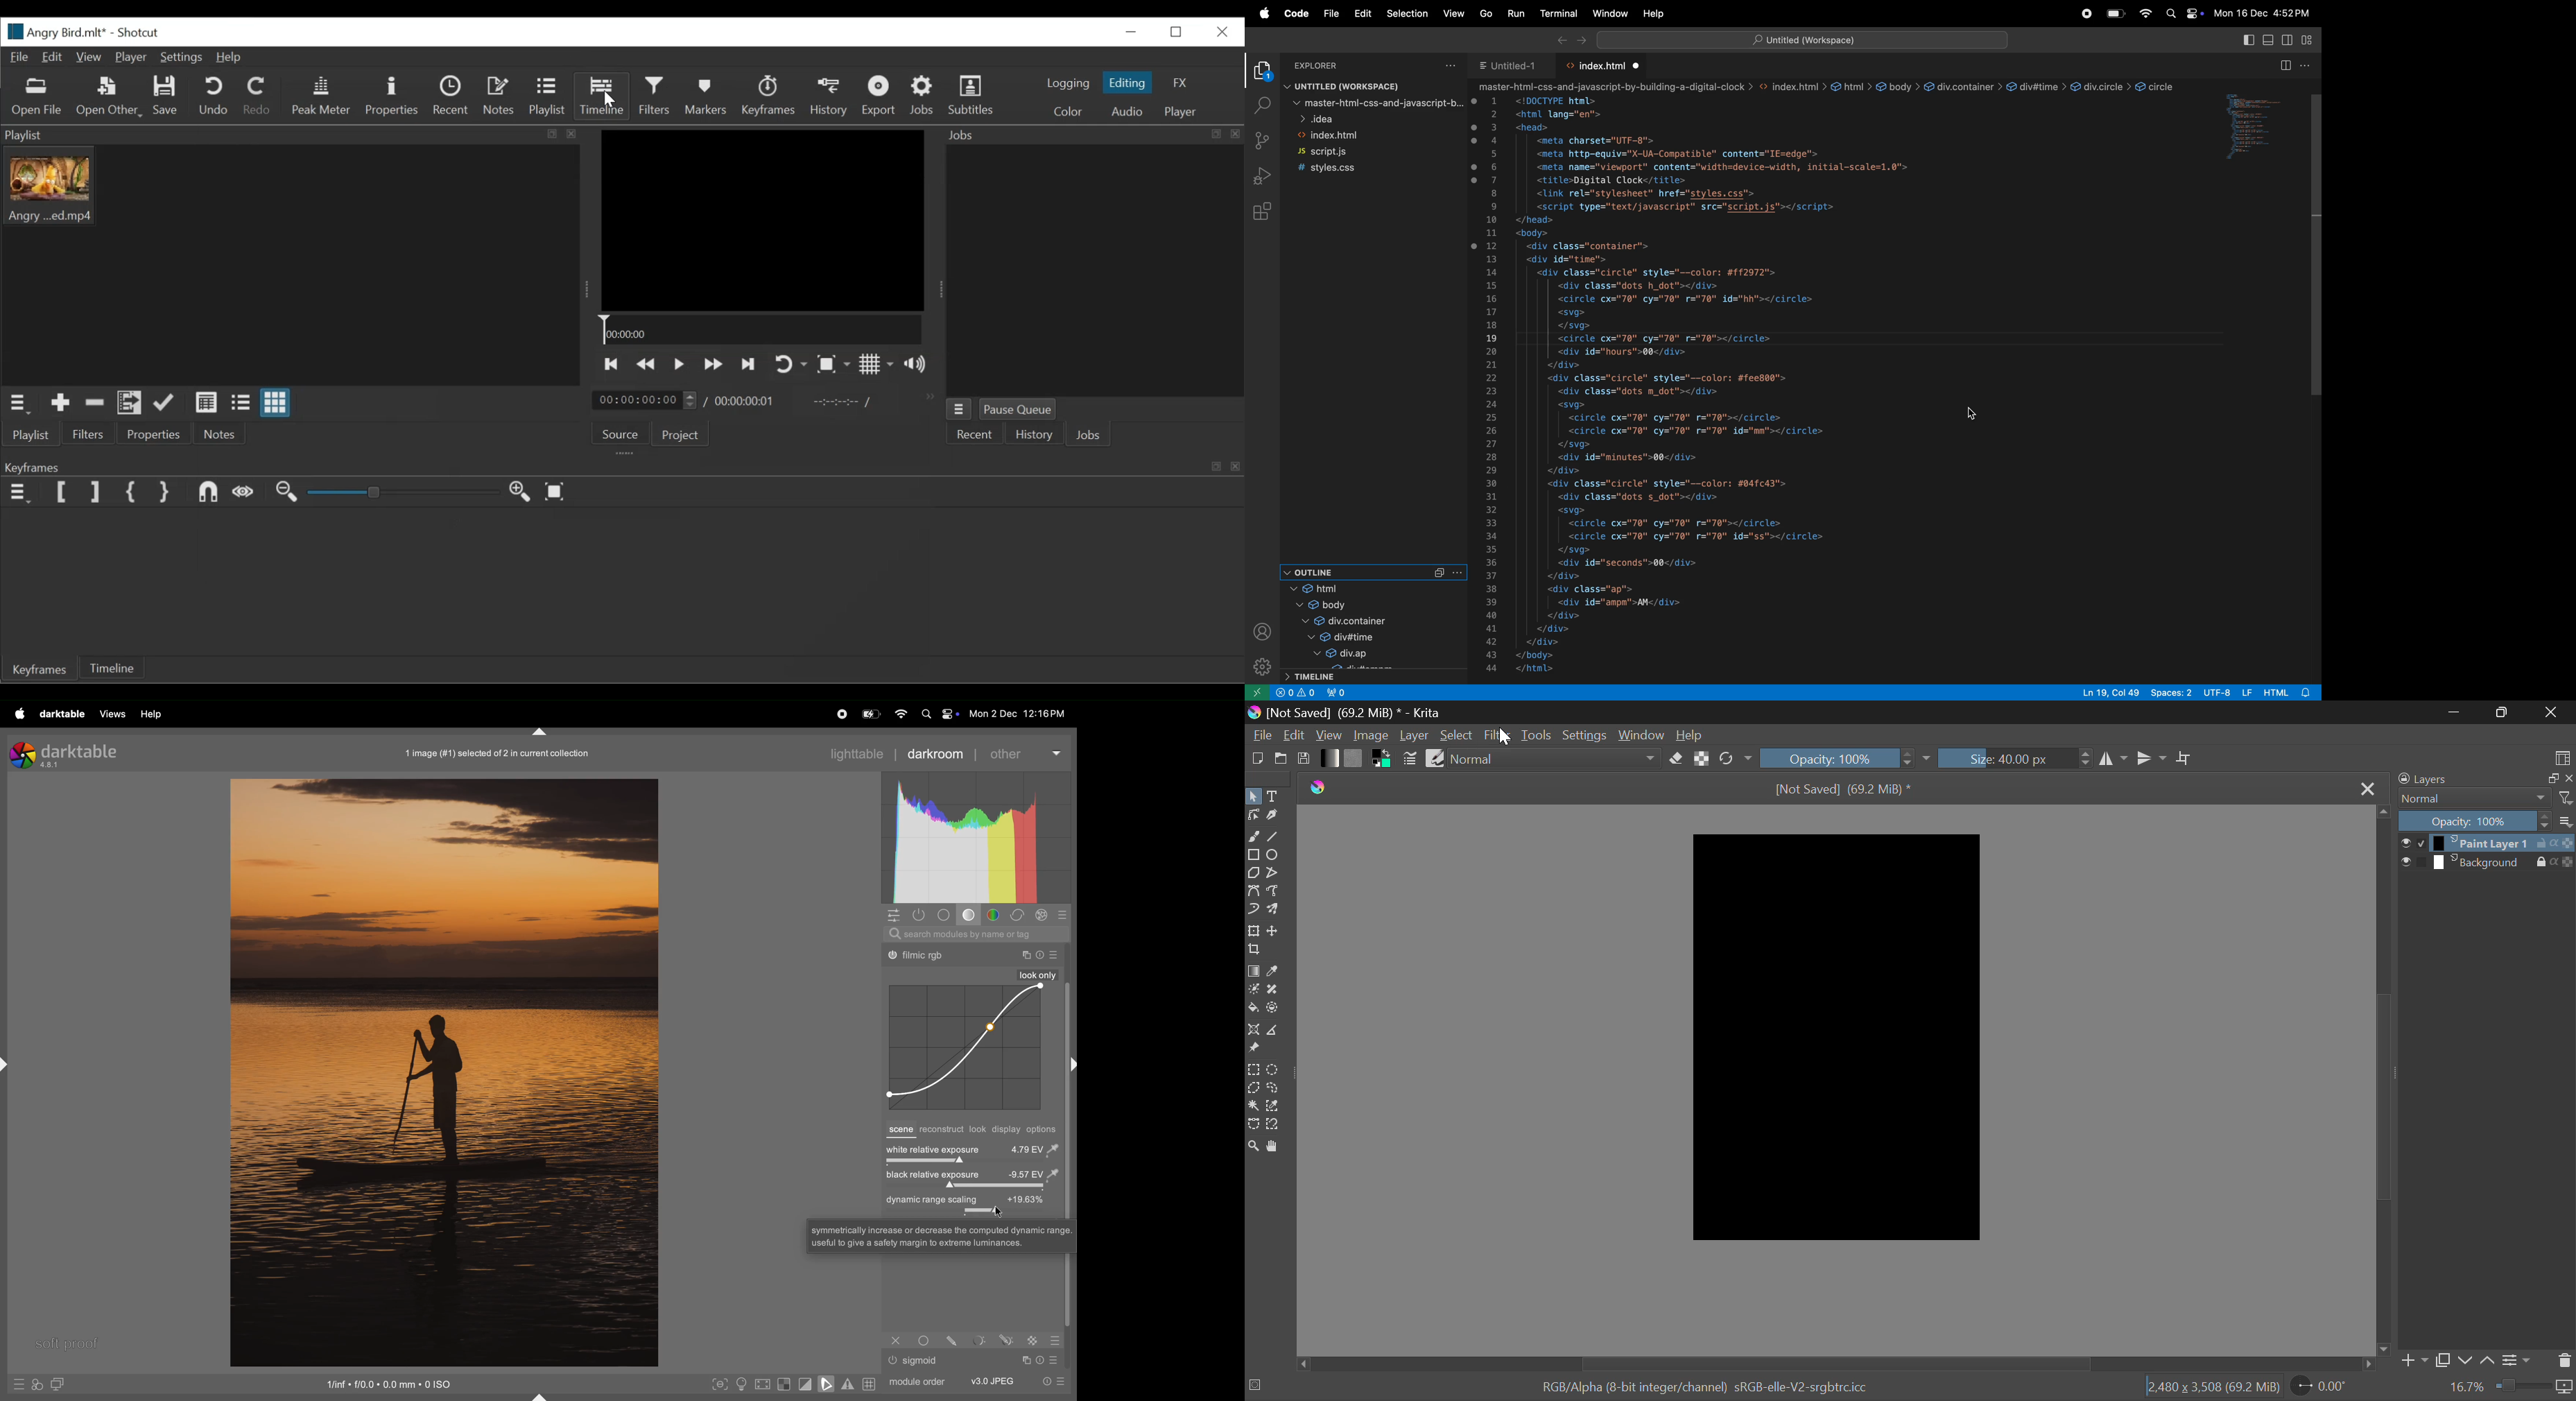  What do you see at coordinates (1537, 734) in the screenshot?
I see `Tools` at bounding box center [1537, 734].